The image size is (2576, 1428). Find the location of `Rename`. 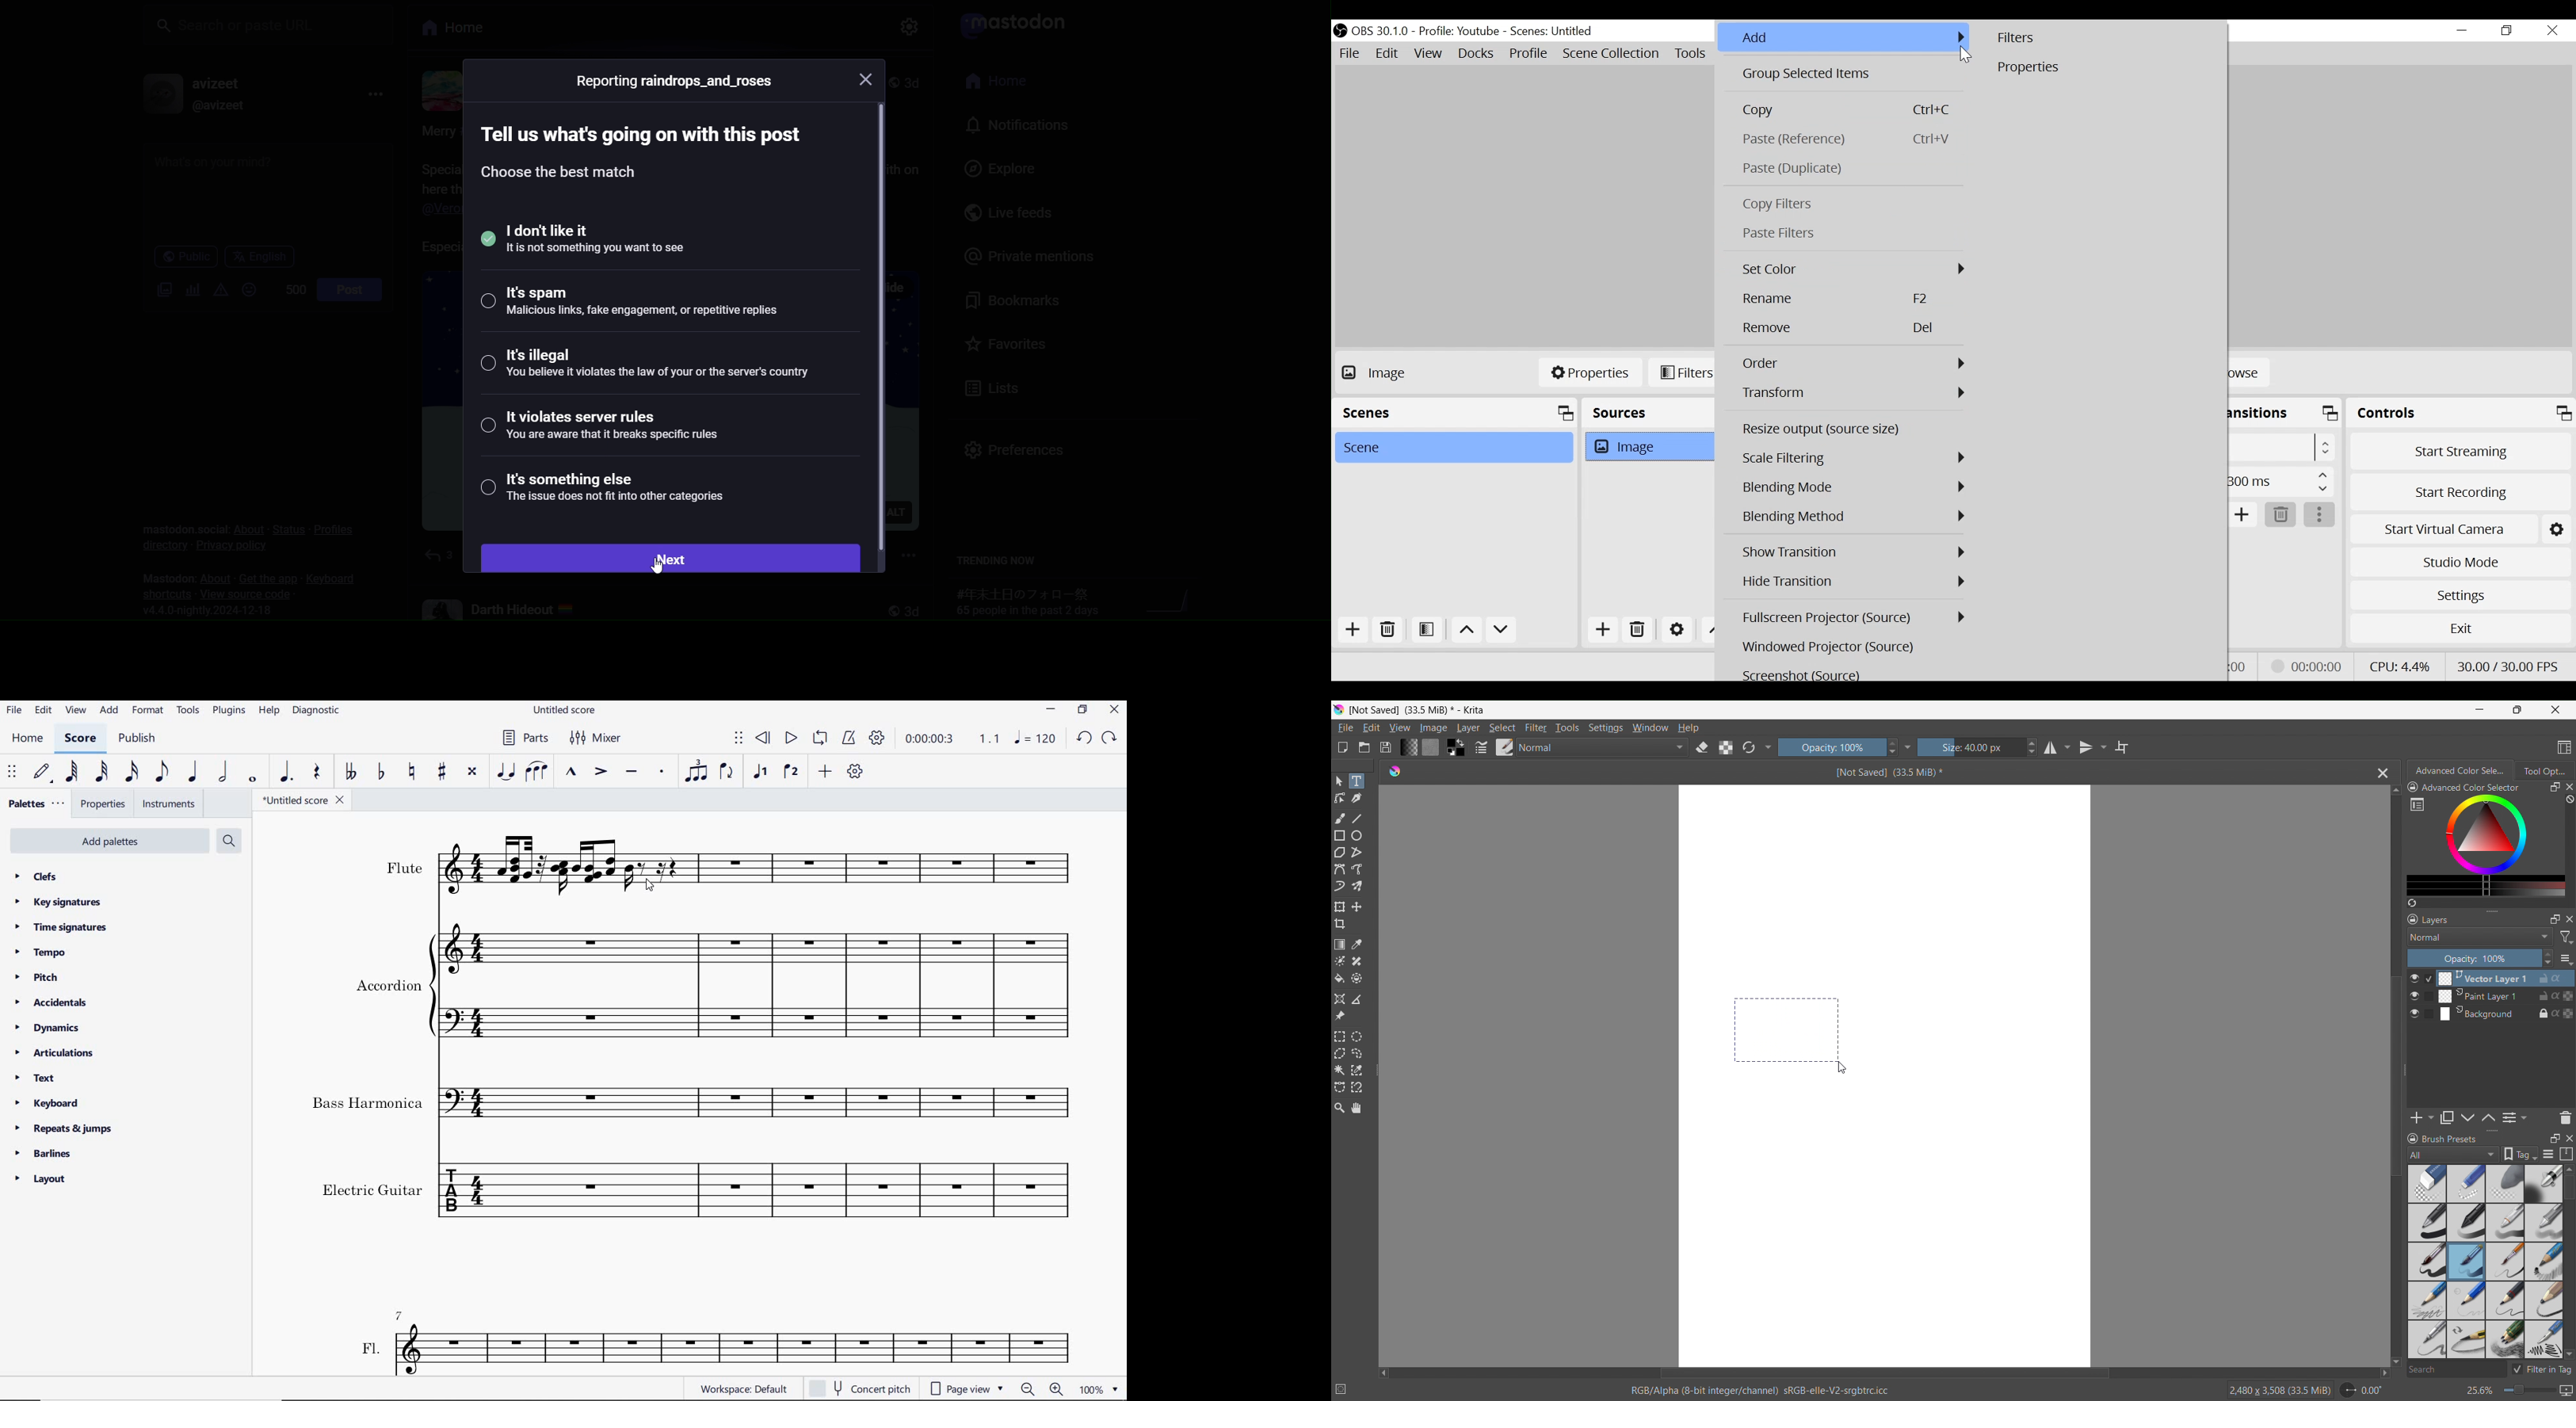

Rename is located at coordinates (1851, 299).